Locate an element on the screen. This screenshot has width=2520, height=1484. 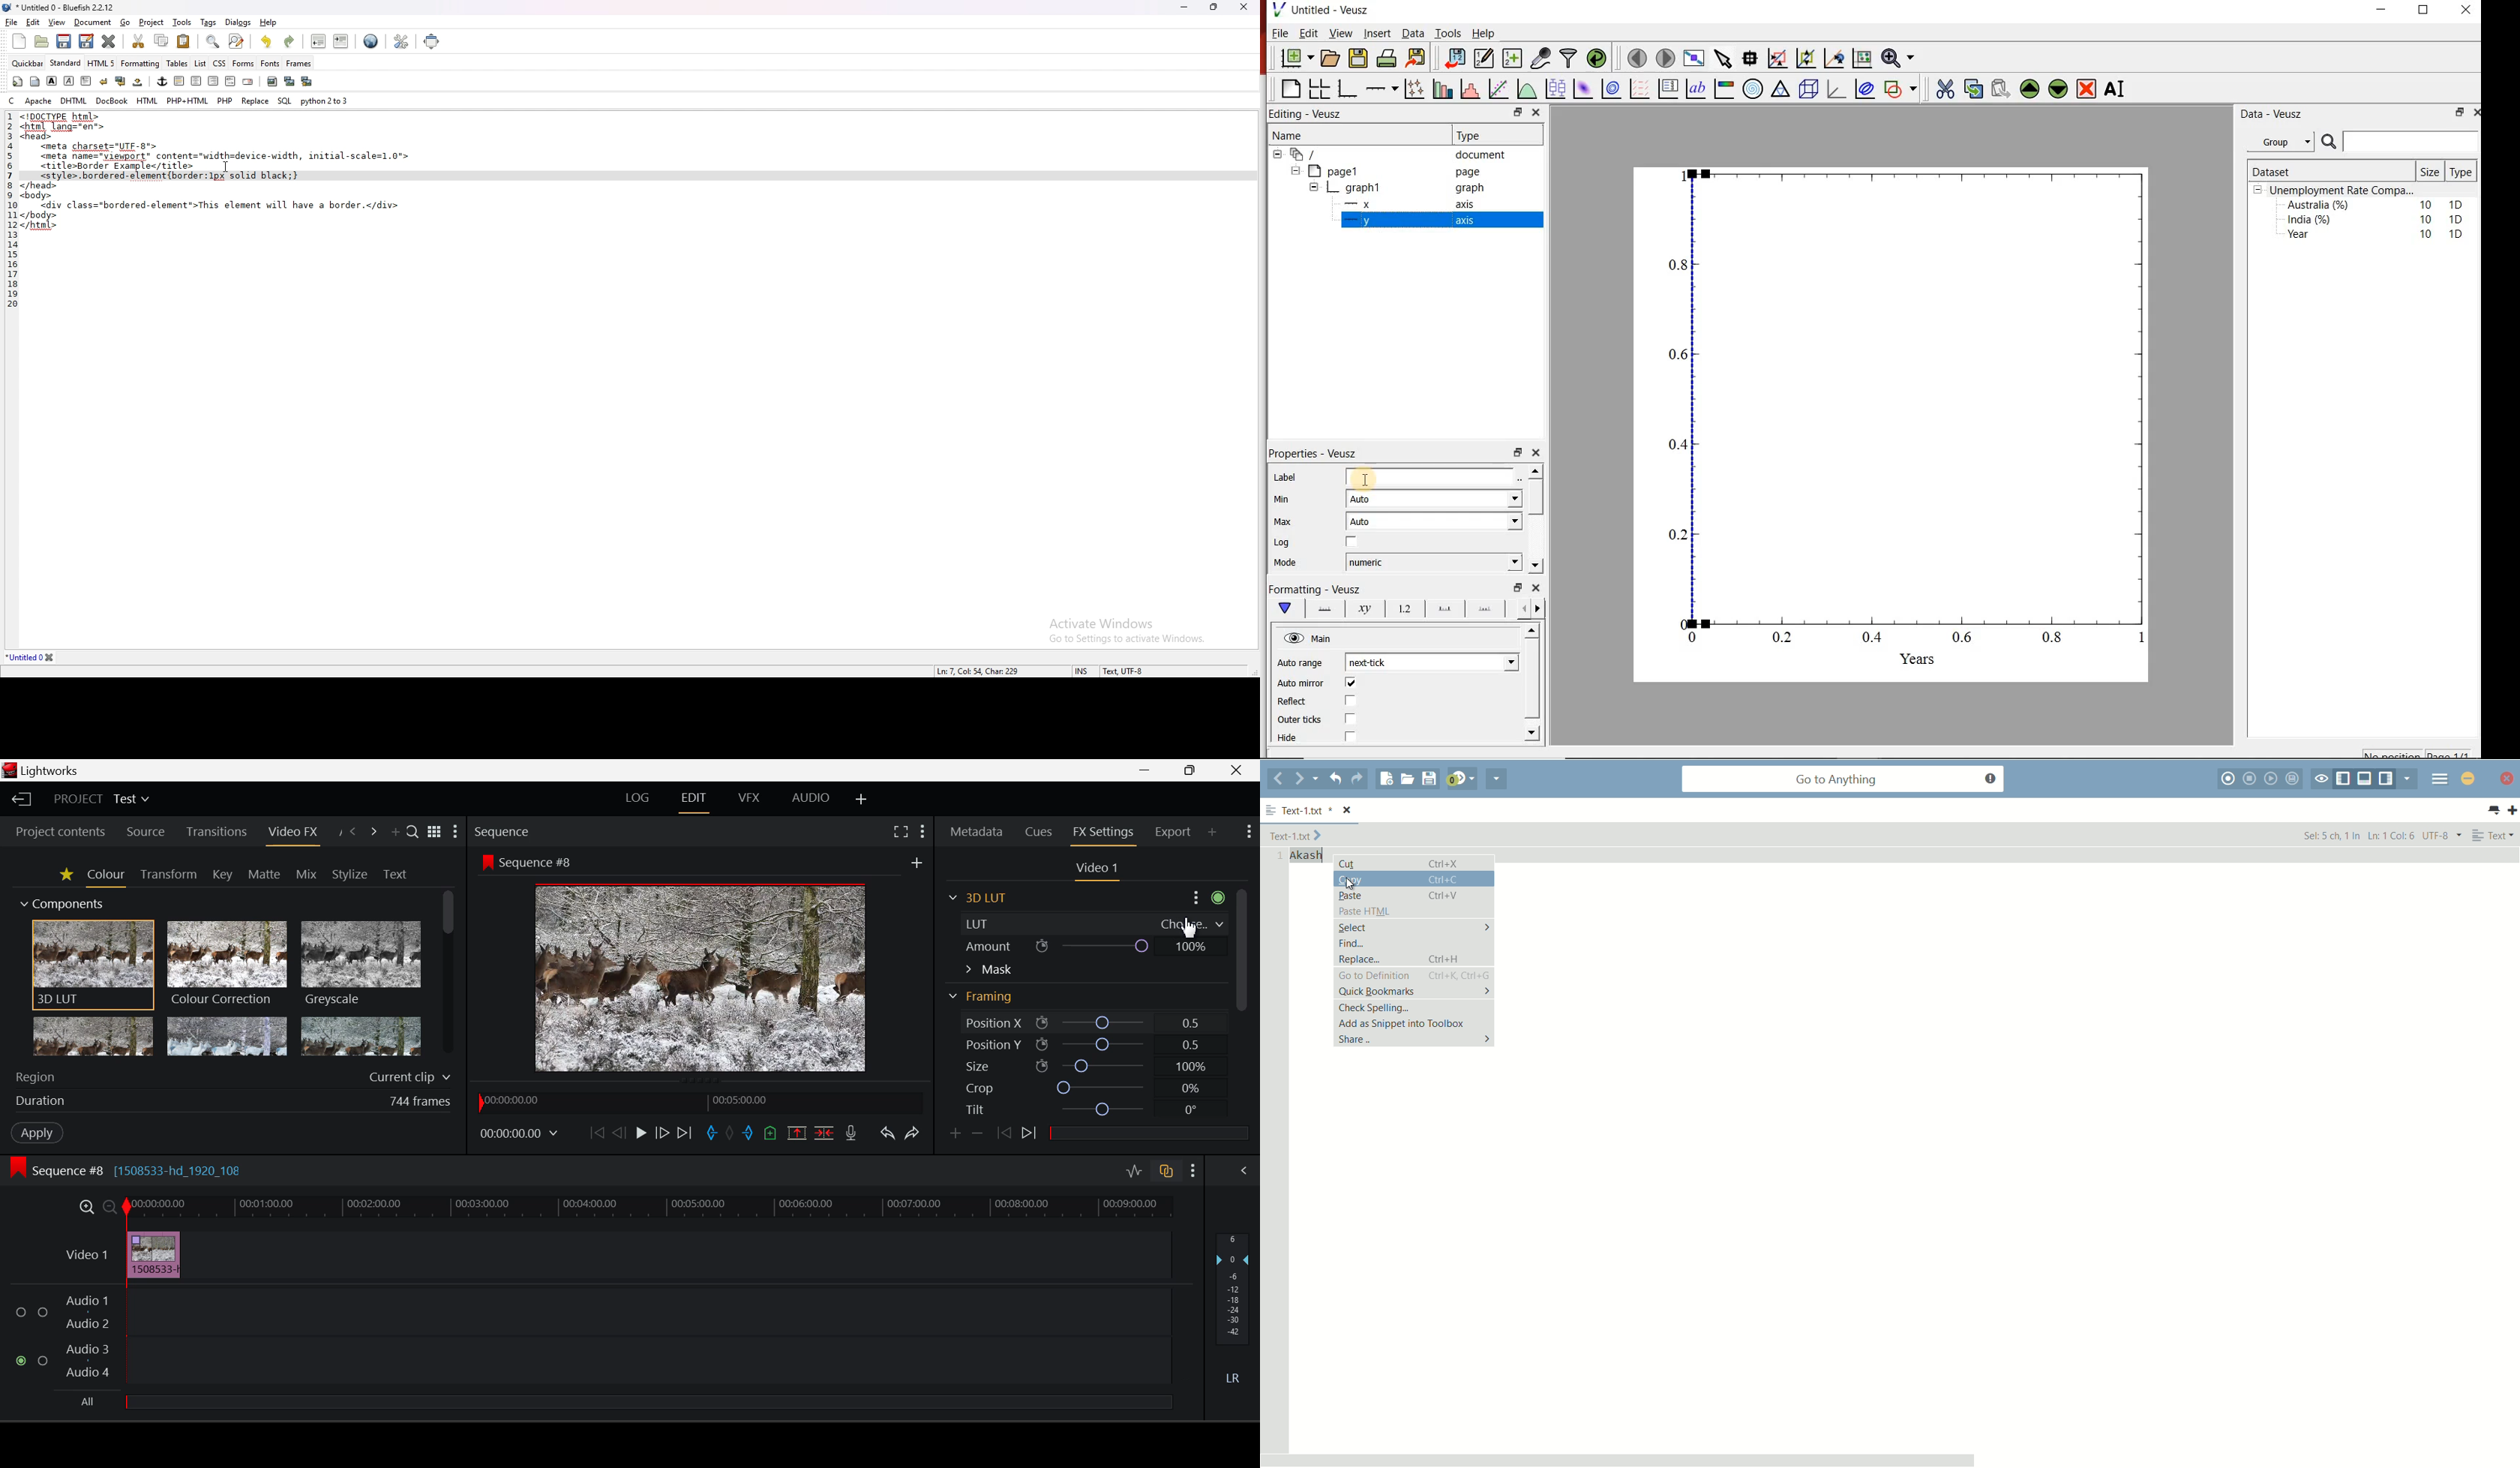
To Start is located at coordinates (596, 1135).